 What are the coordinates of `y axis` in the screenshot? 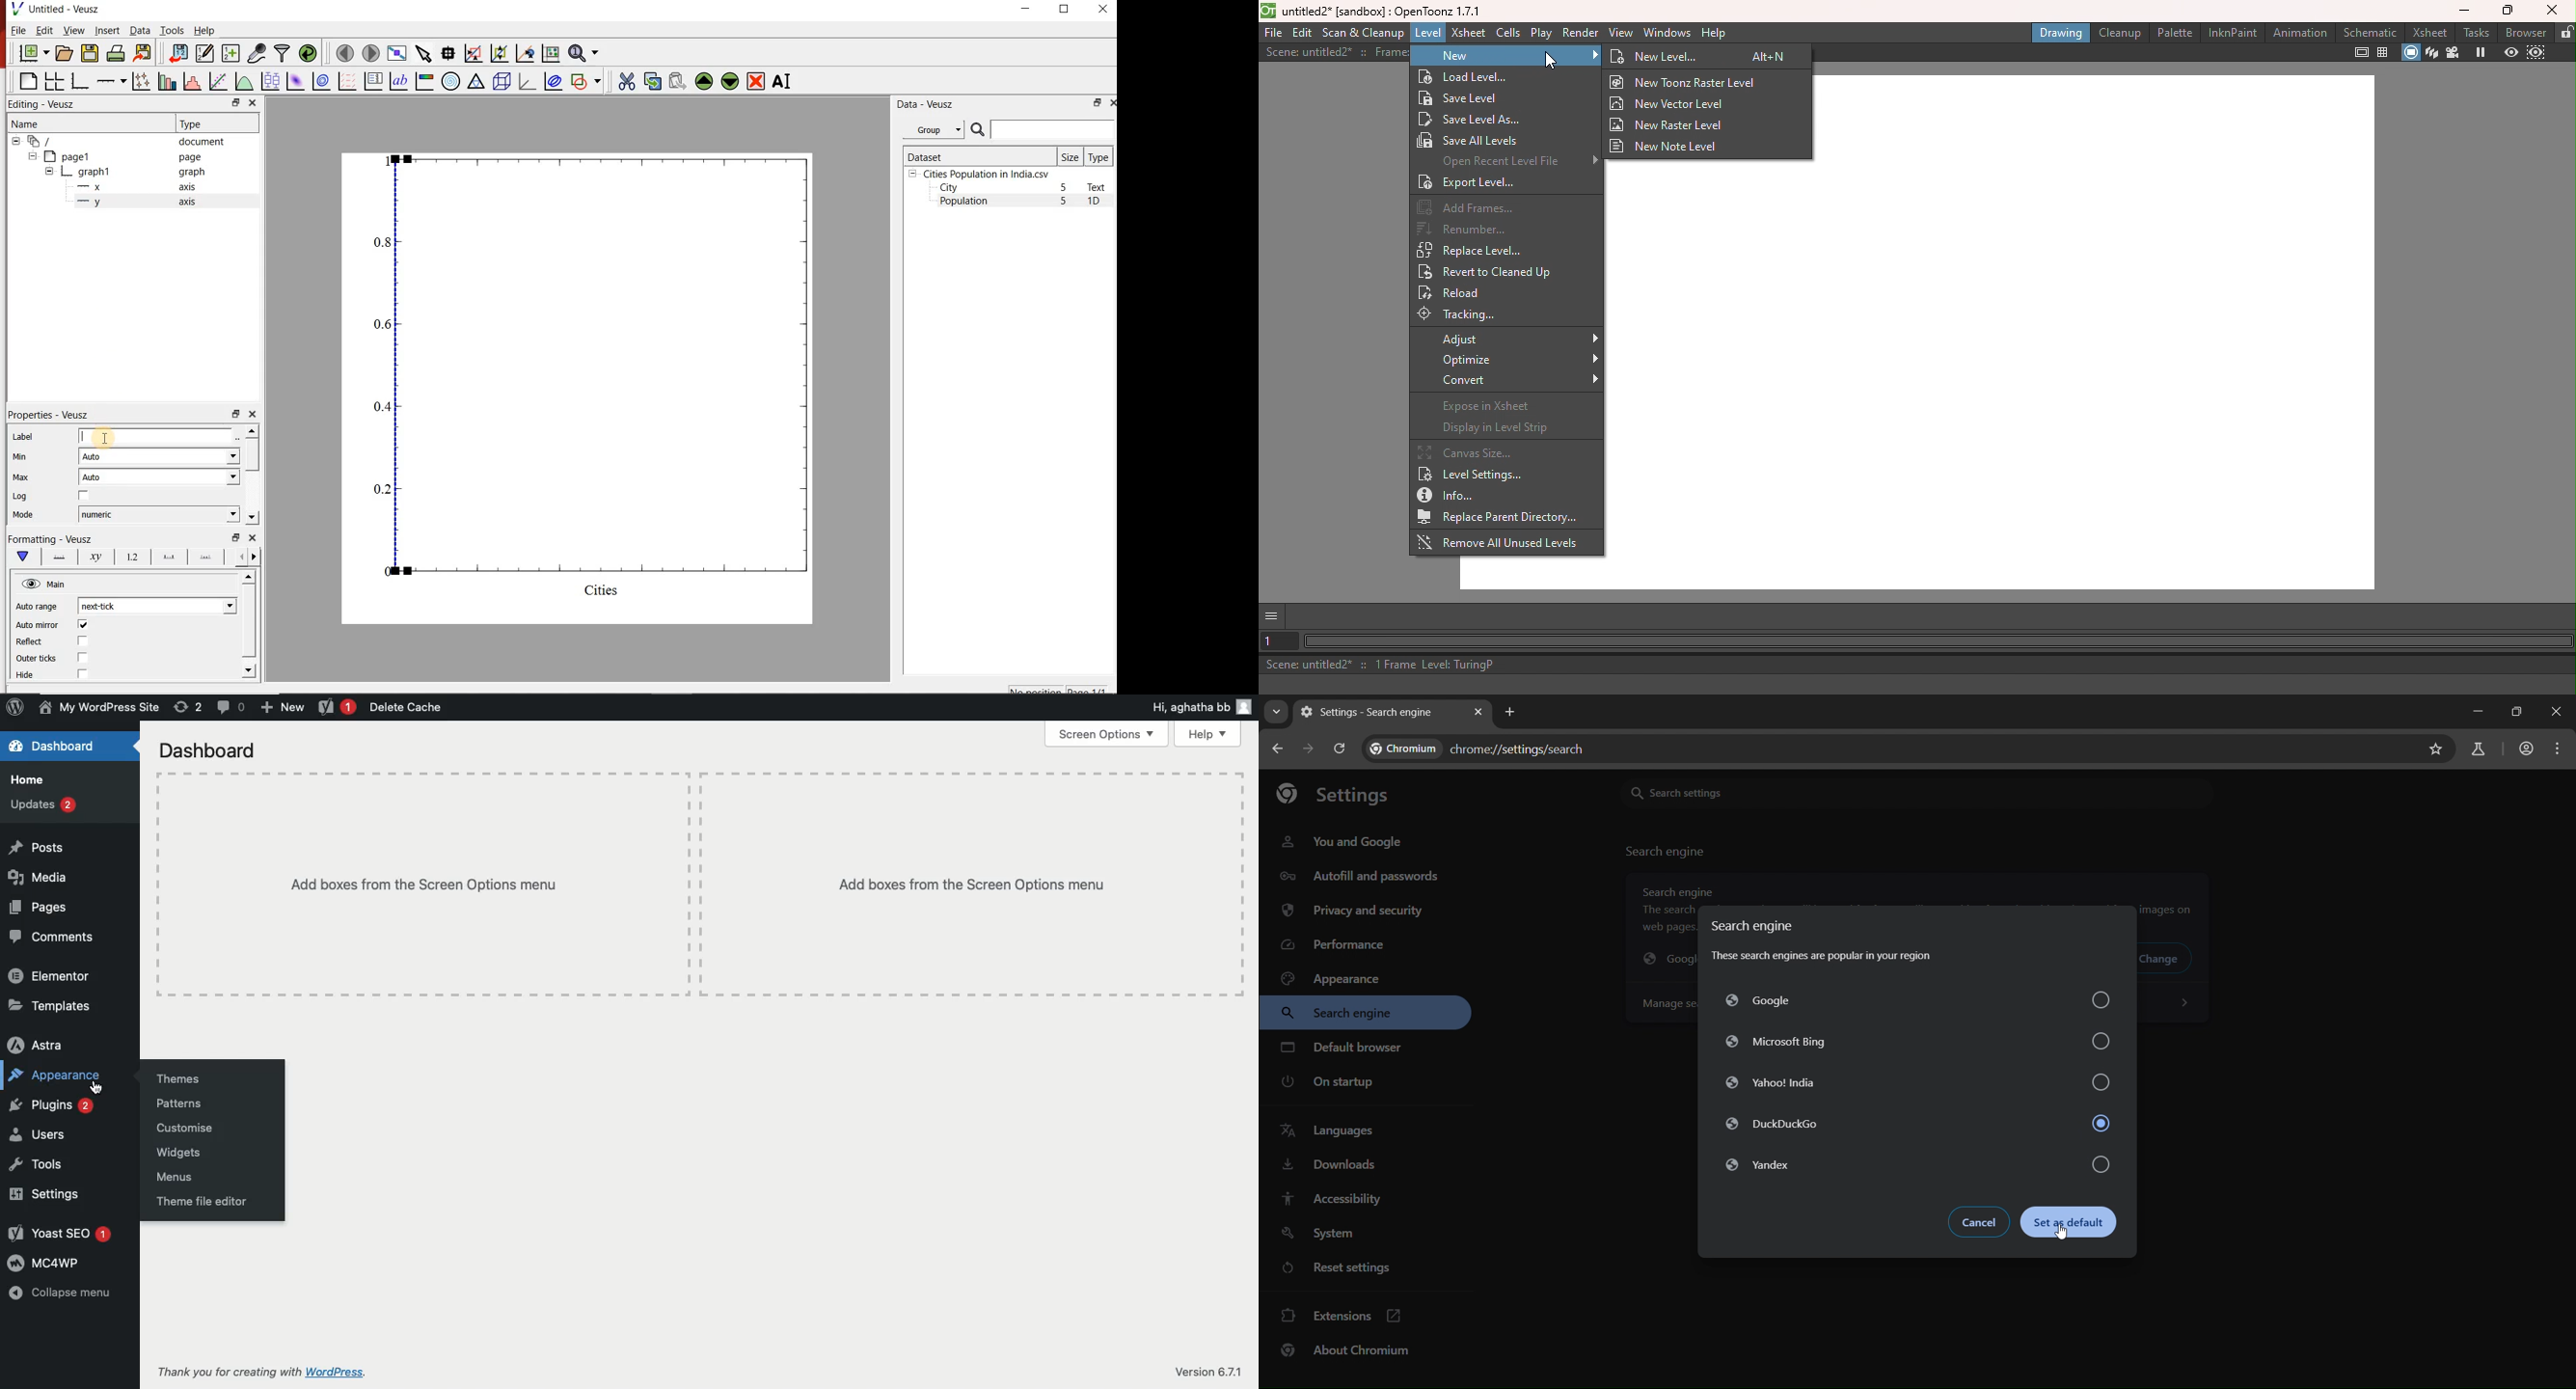 It's located at (139, 202).